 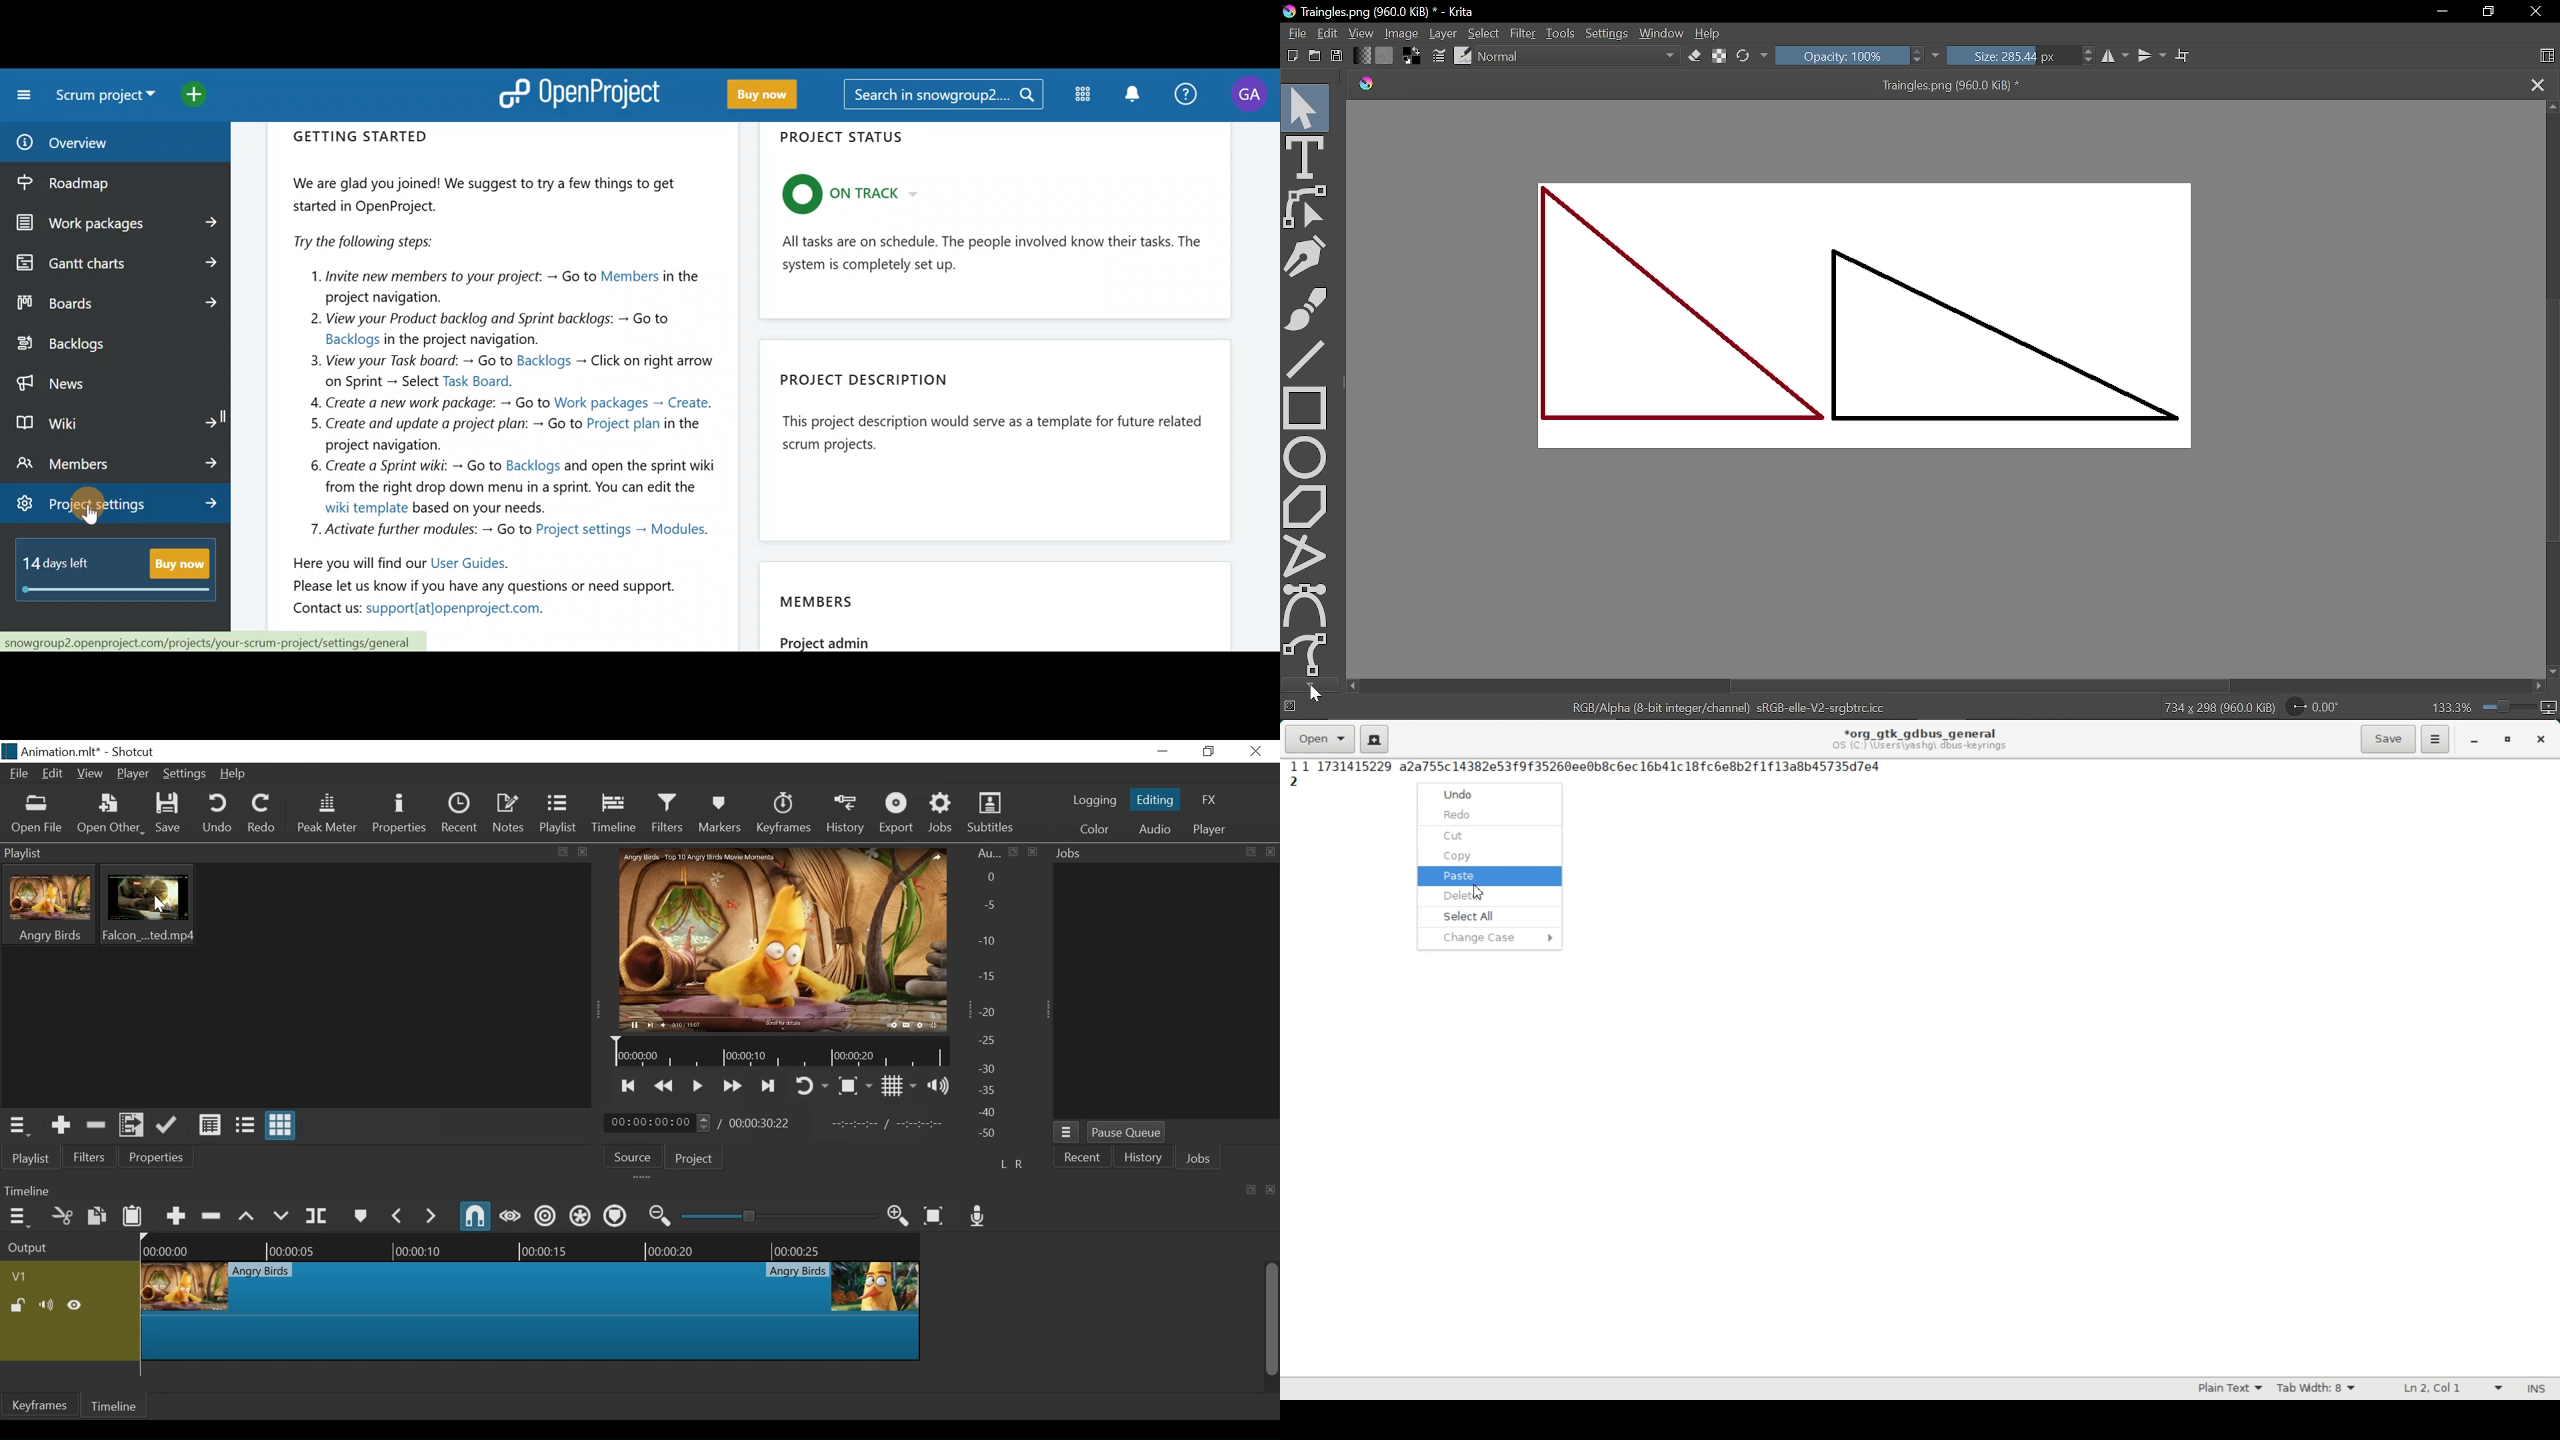 I want to click on Mirror vertically, so click(x=2150, y=56).